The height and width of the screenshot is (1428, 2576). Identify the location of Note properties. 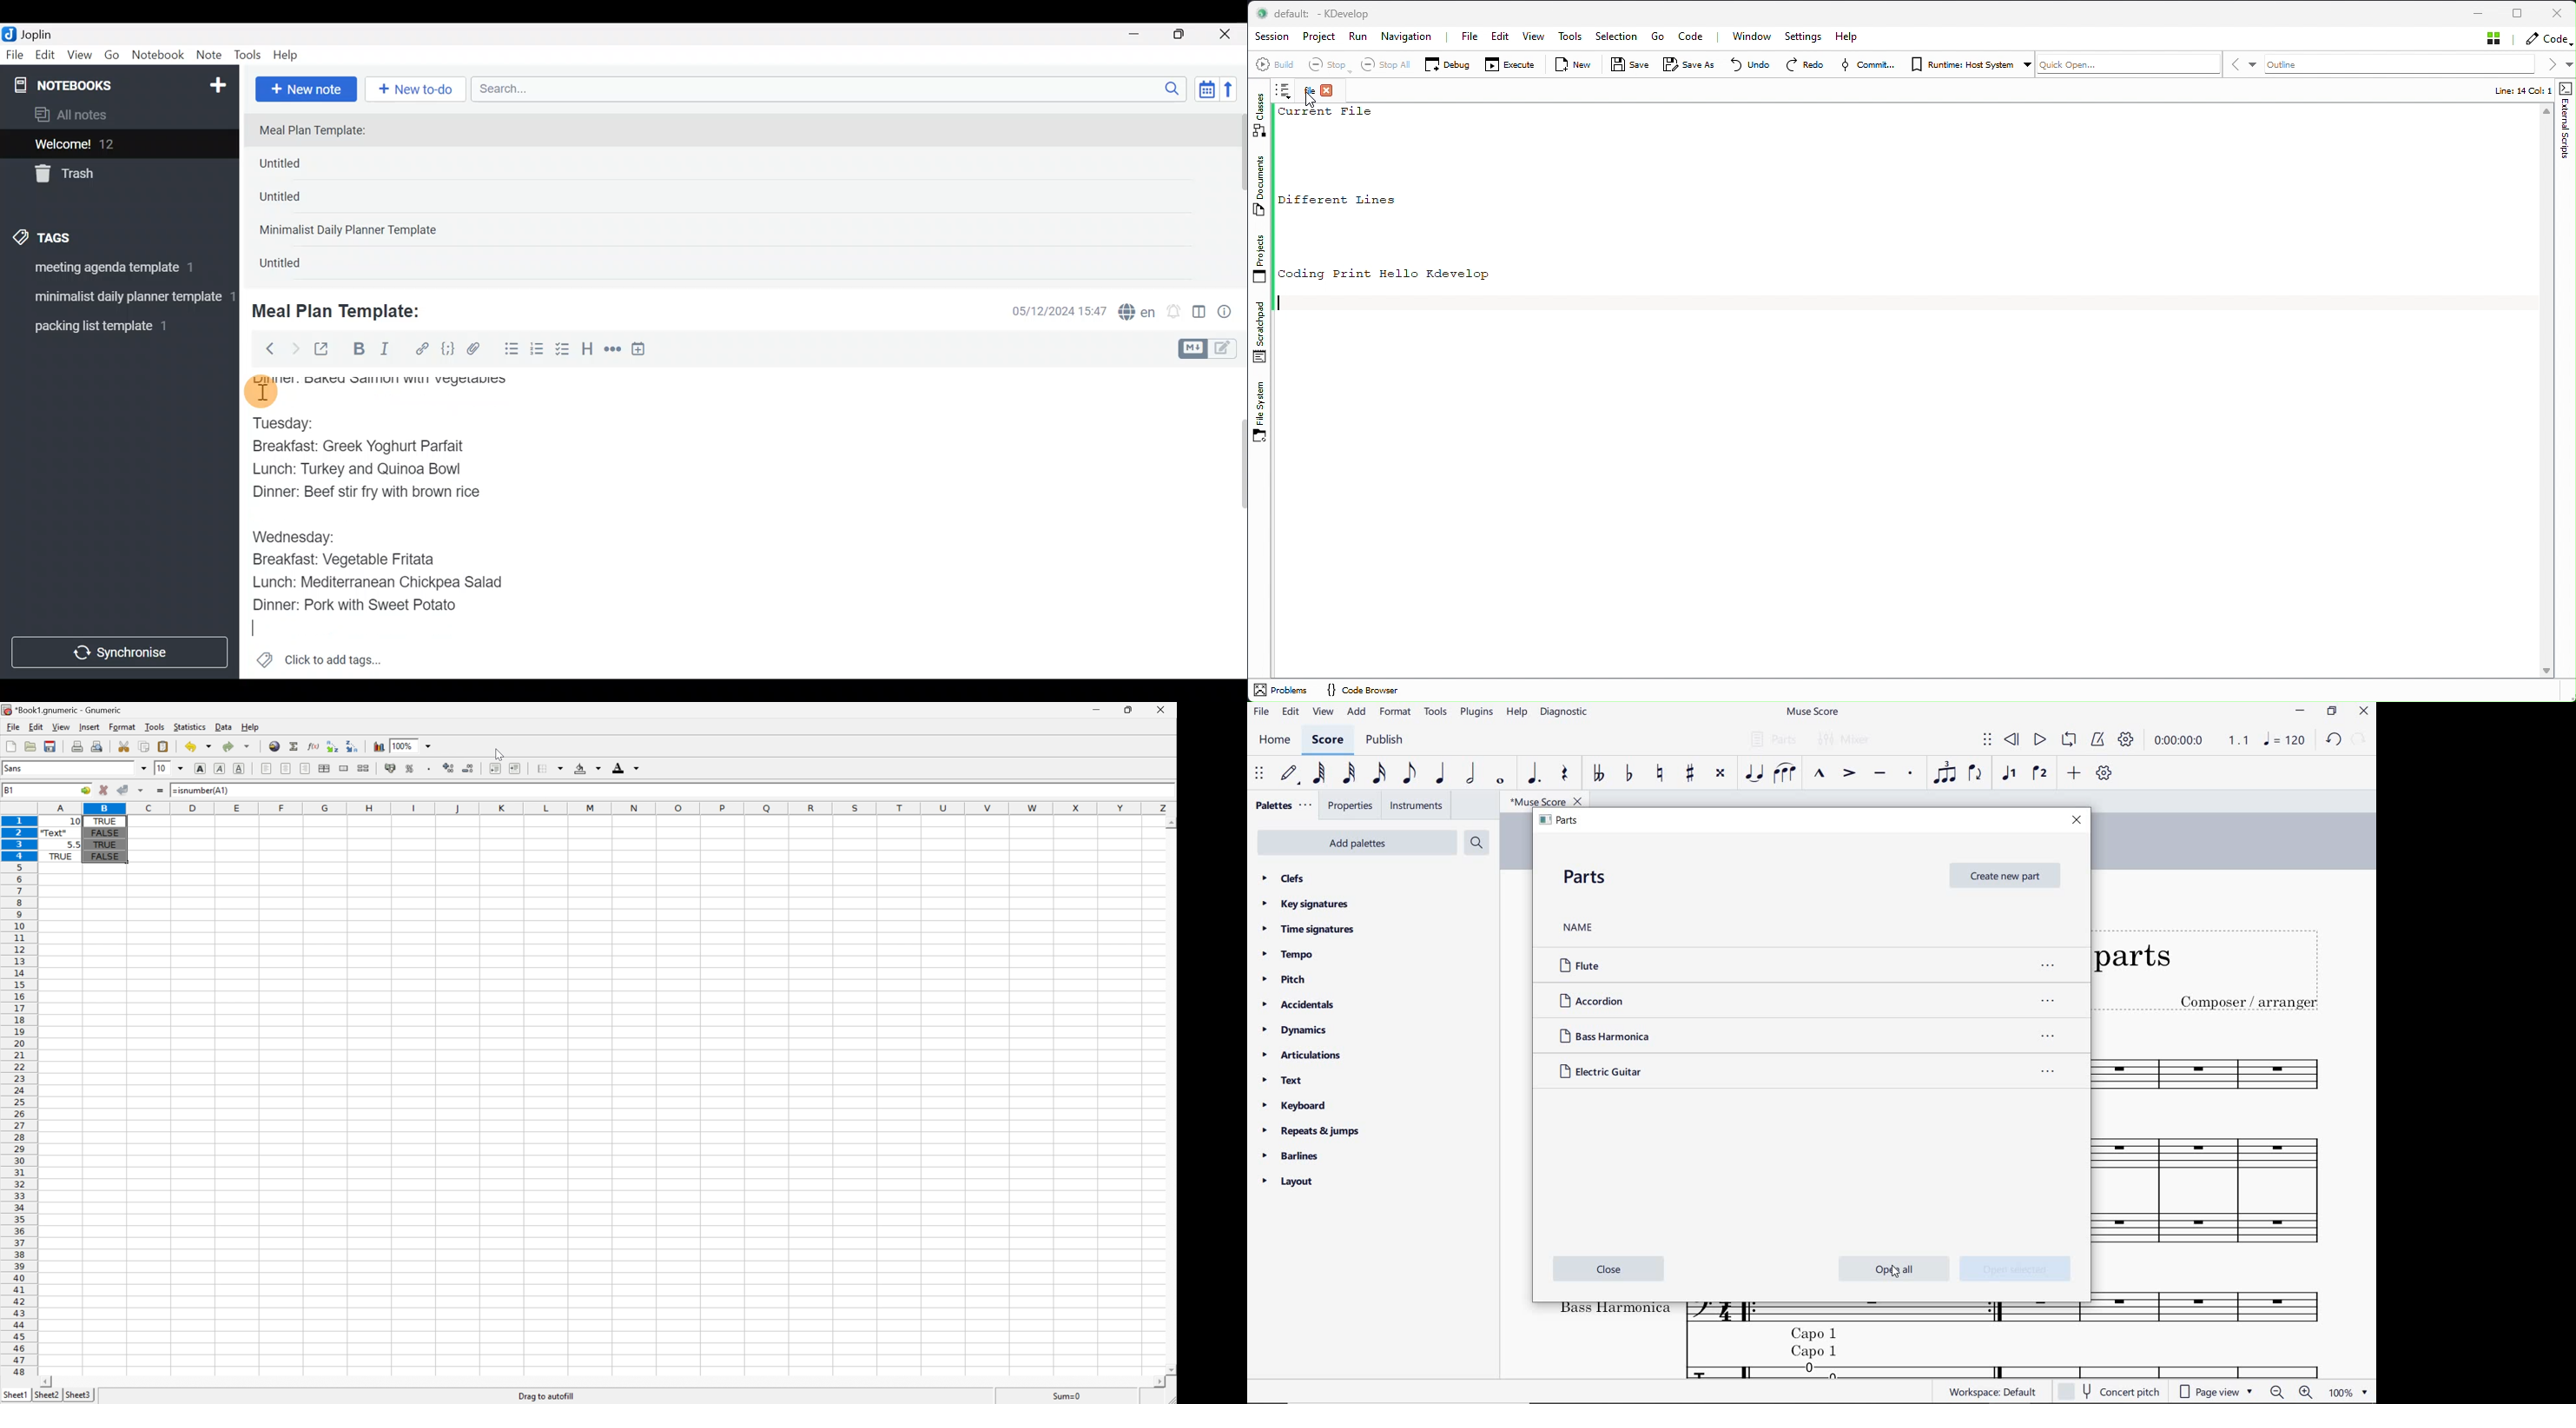
(1231, 313).